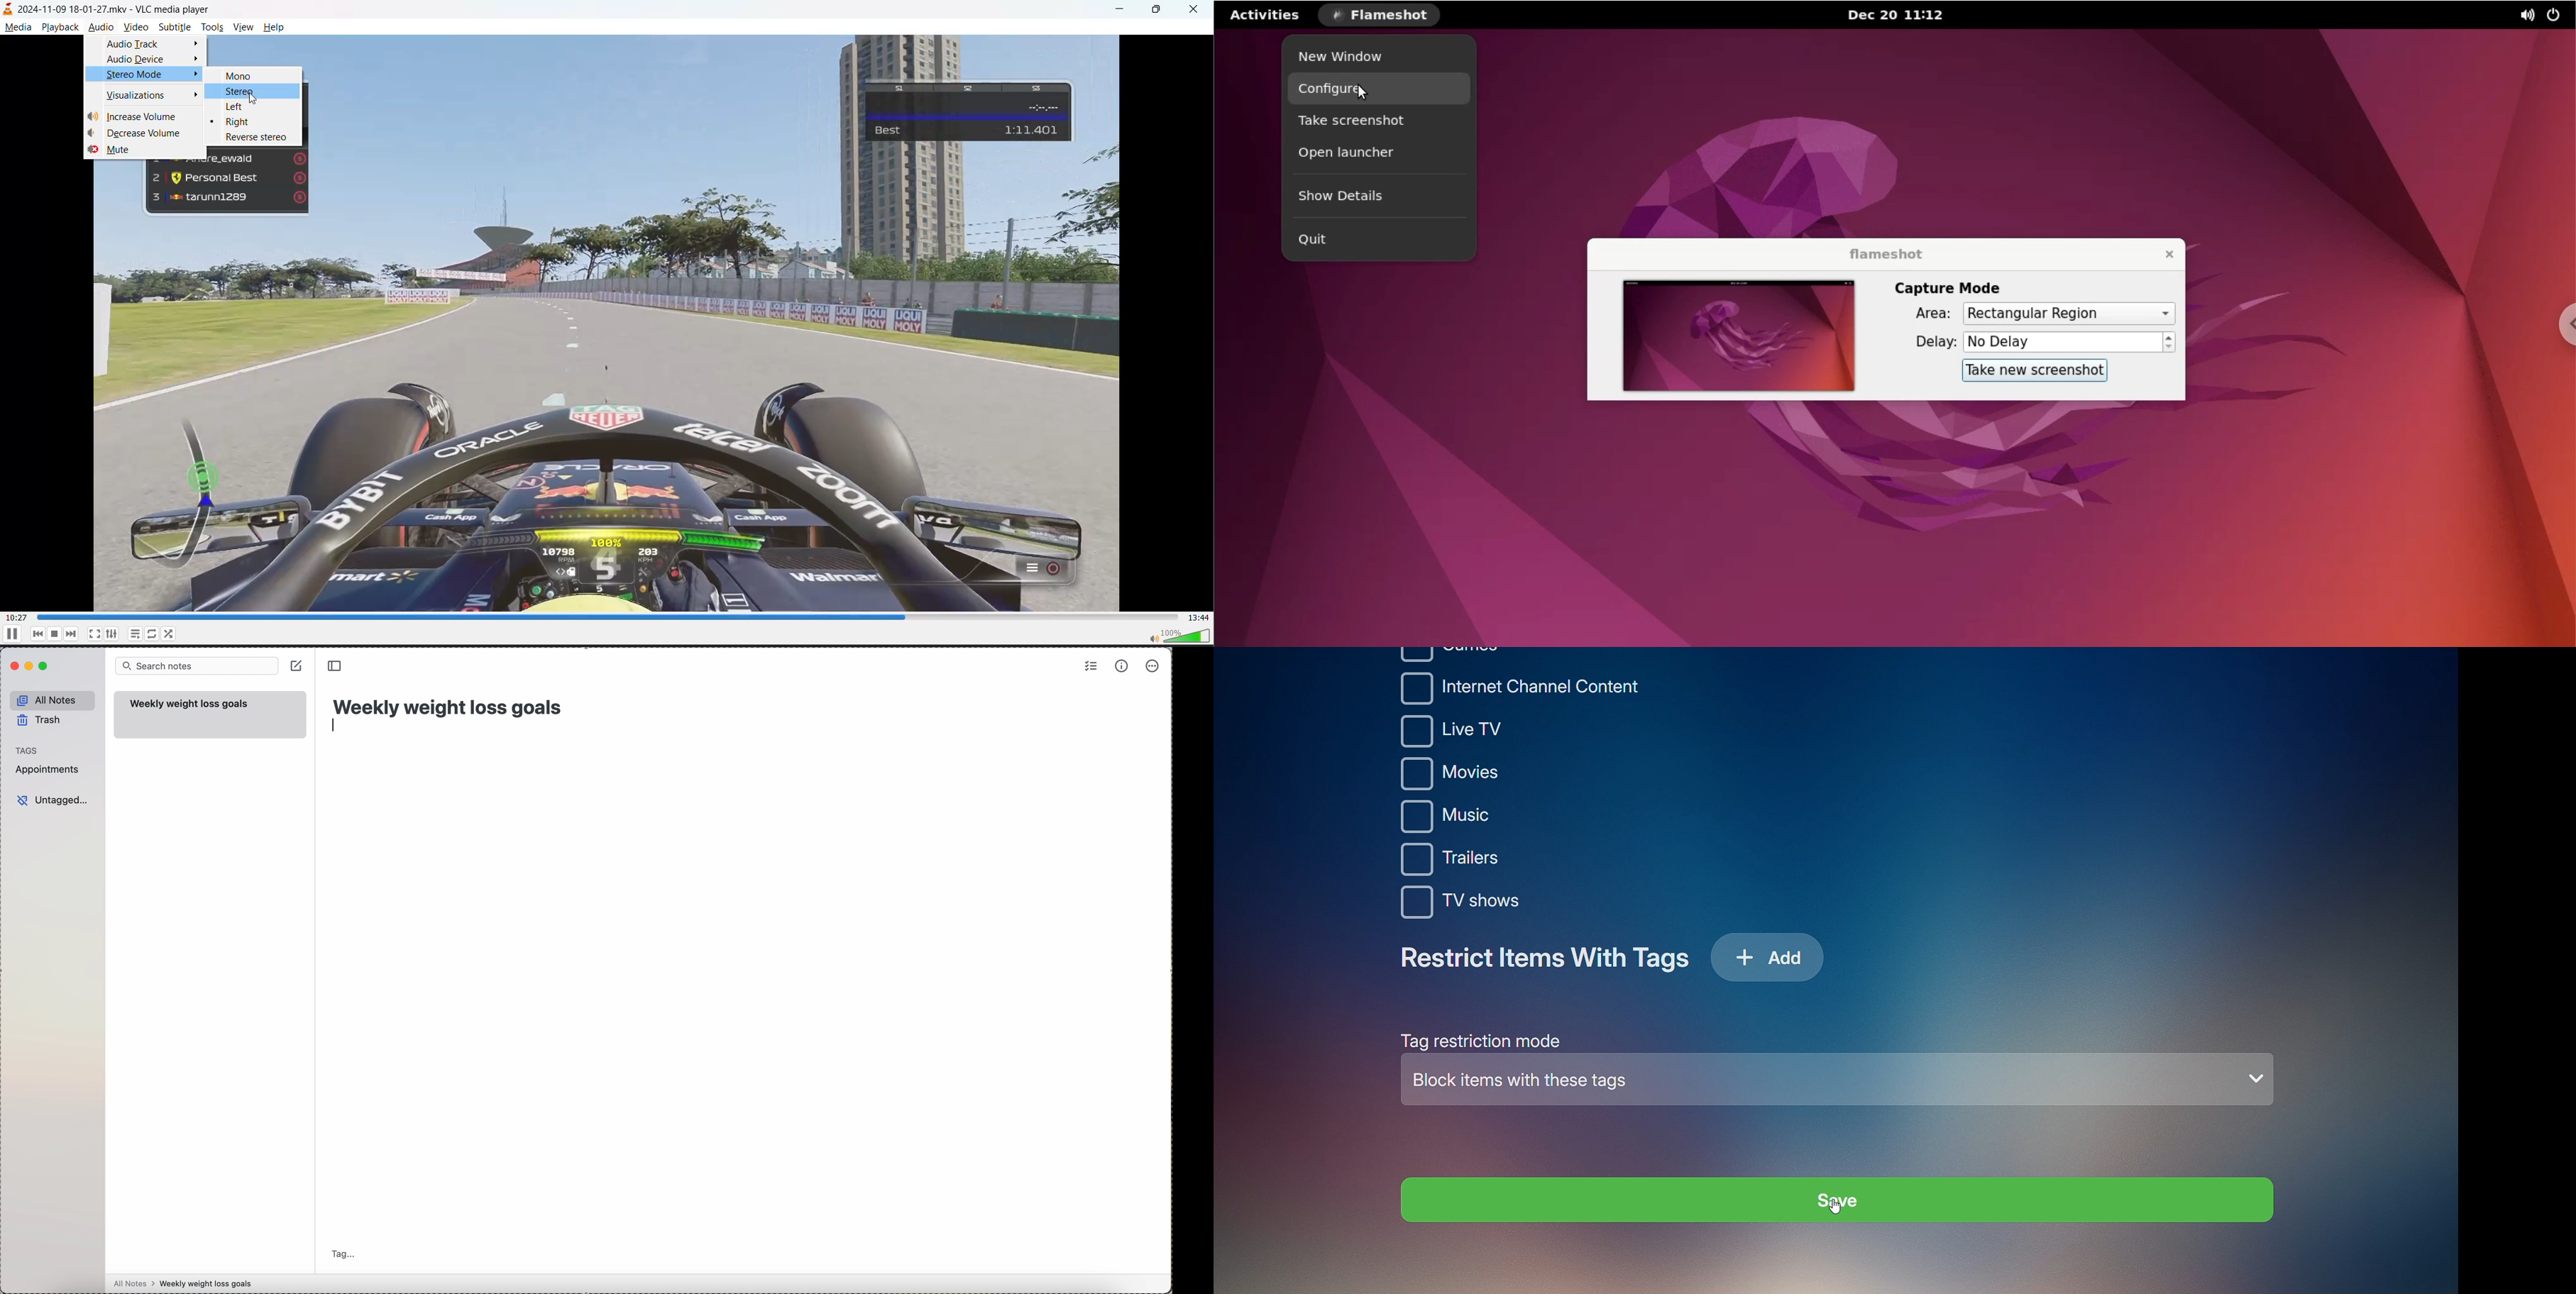  What do you see at coordinates (275, 27) in the screenshot?
I see `help` at bounding box center [275, 27].